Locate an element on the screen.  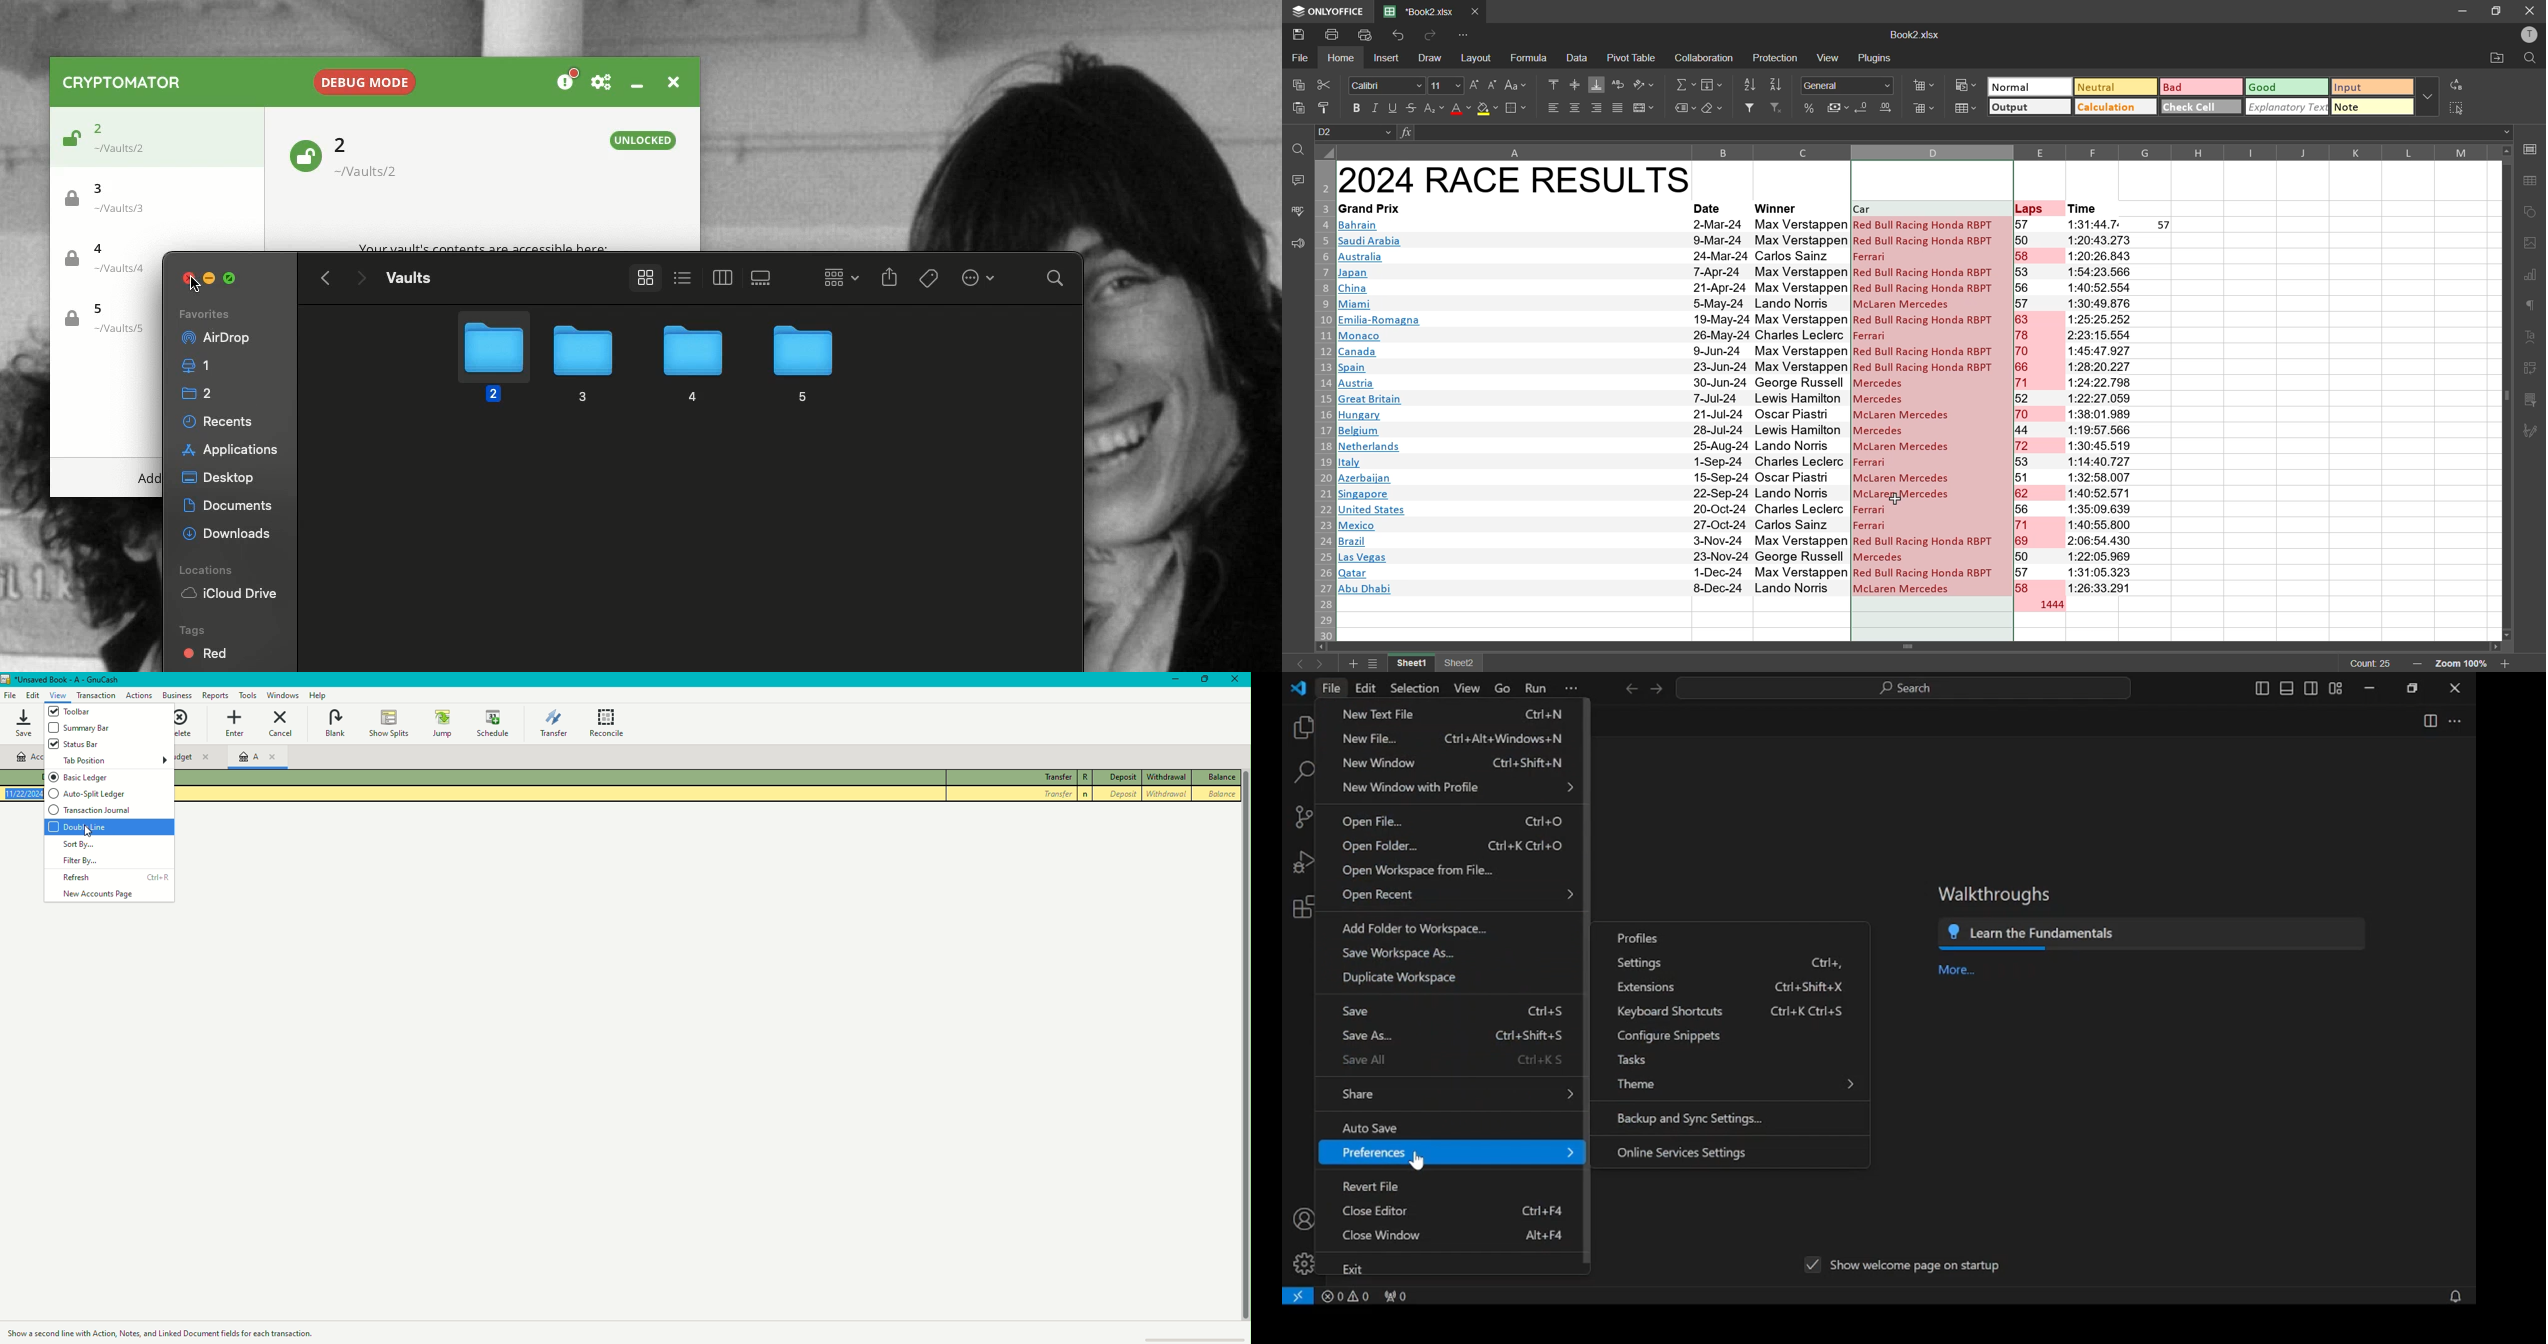
more options is located at coordinates (2428, 96).